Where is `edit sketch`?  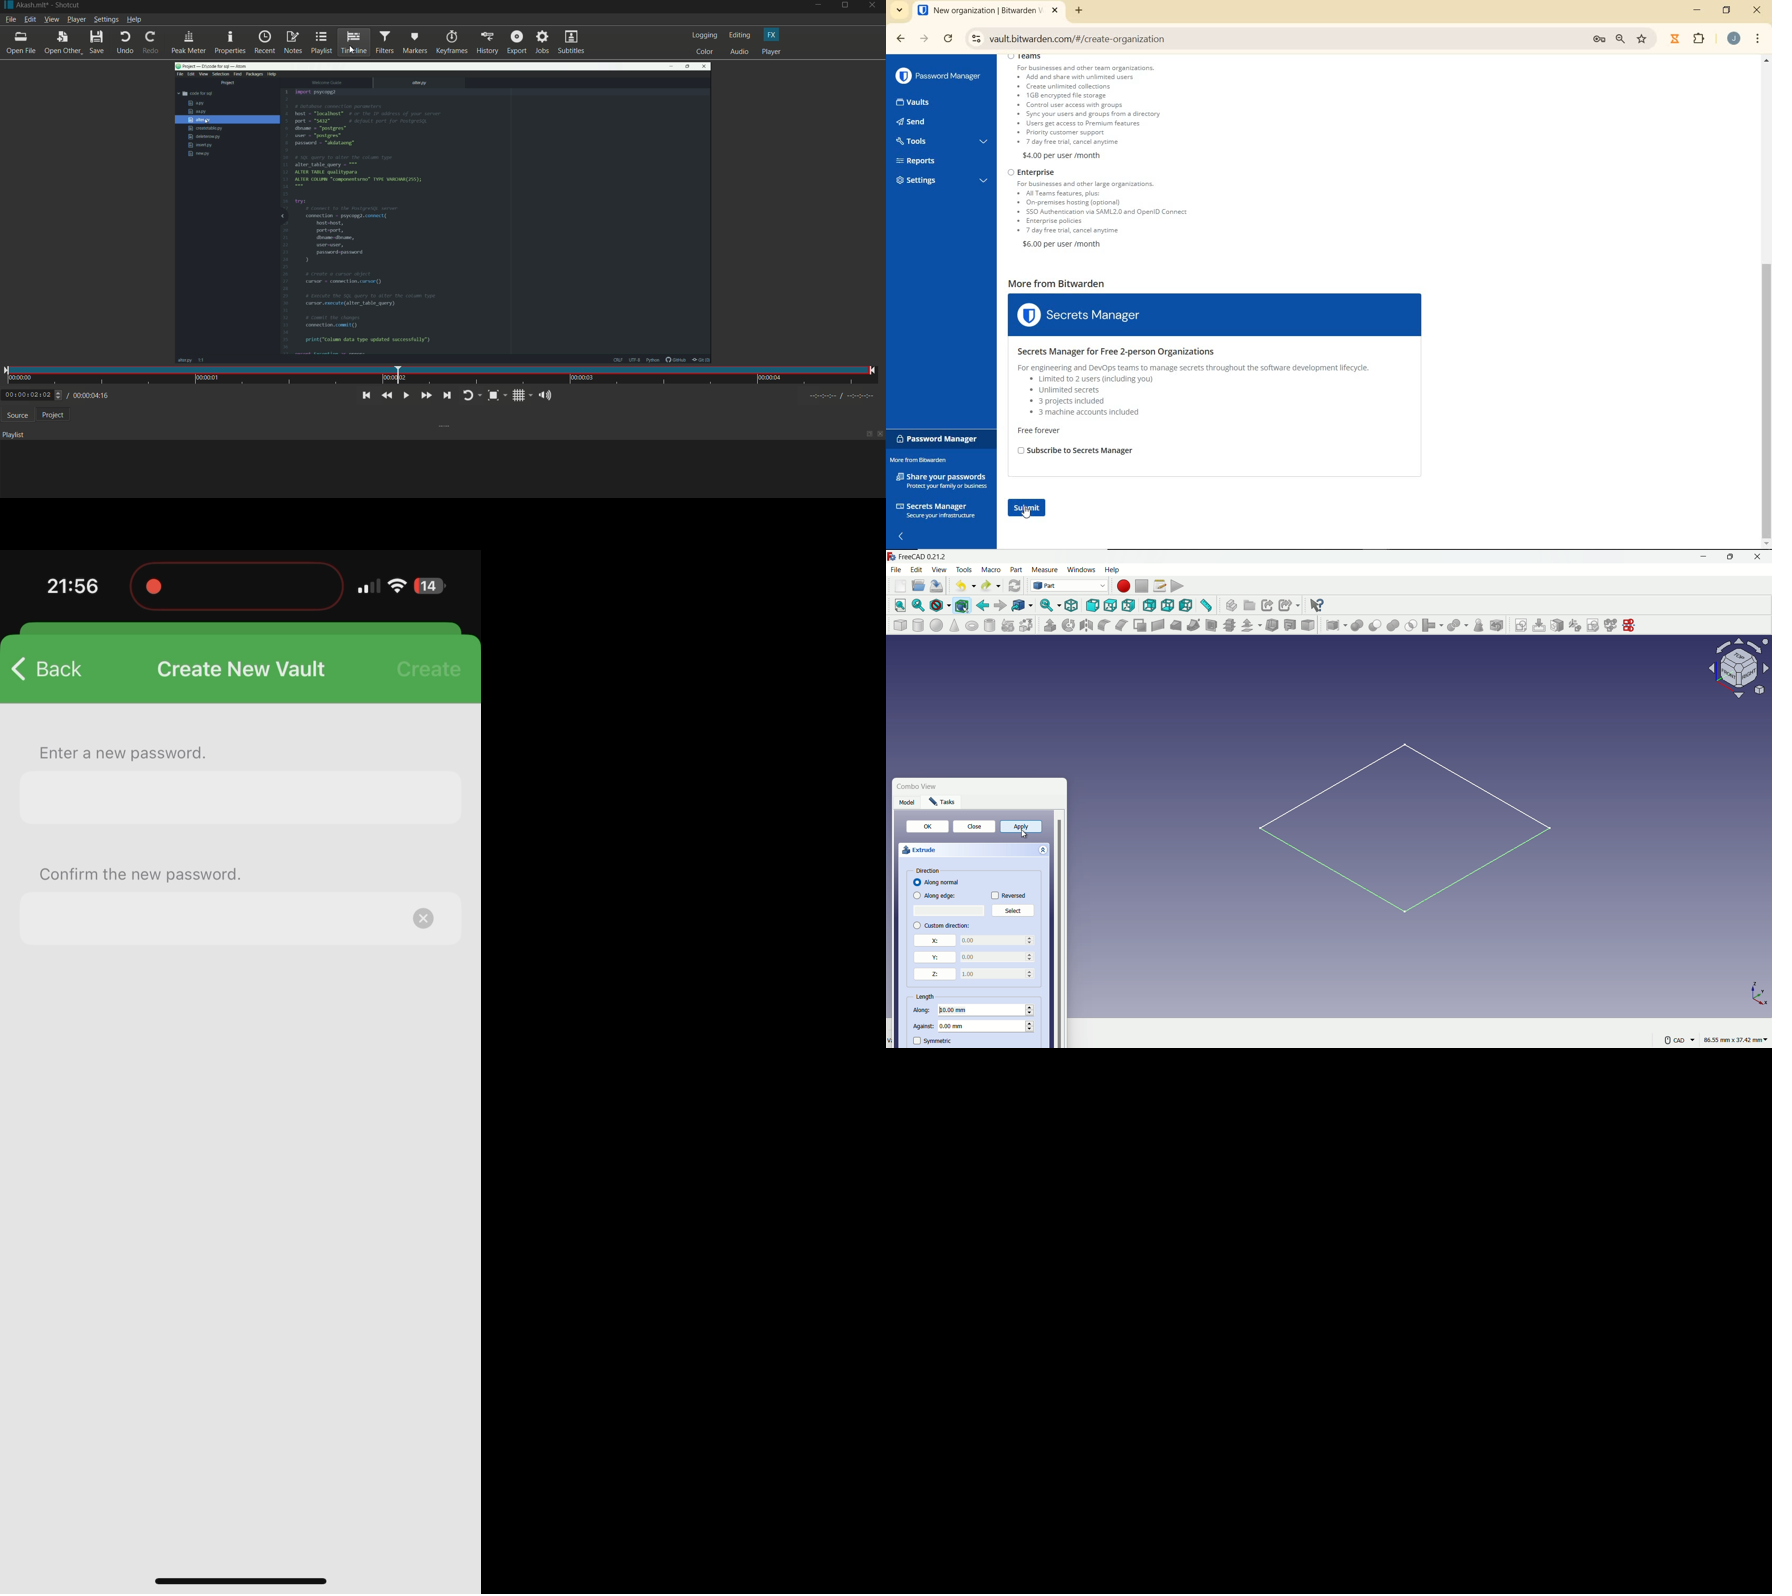 edit sketch is located at coordinates (1539, 626).